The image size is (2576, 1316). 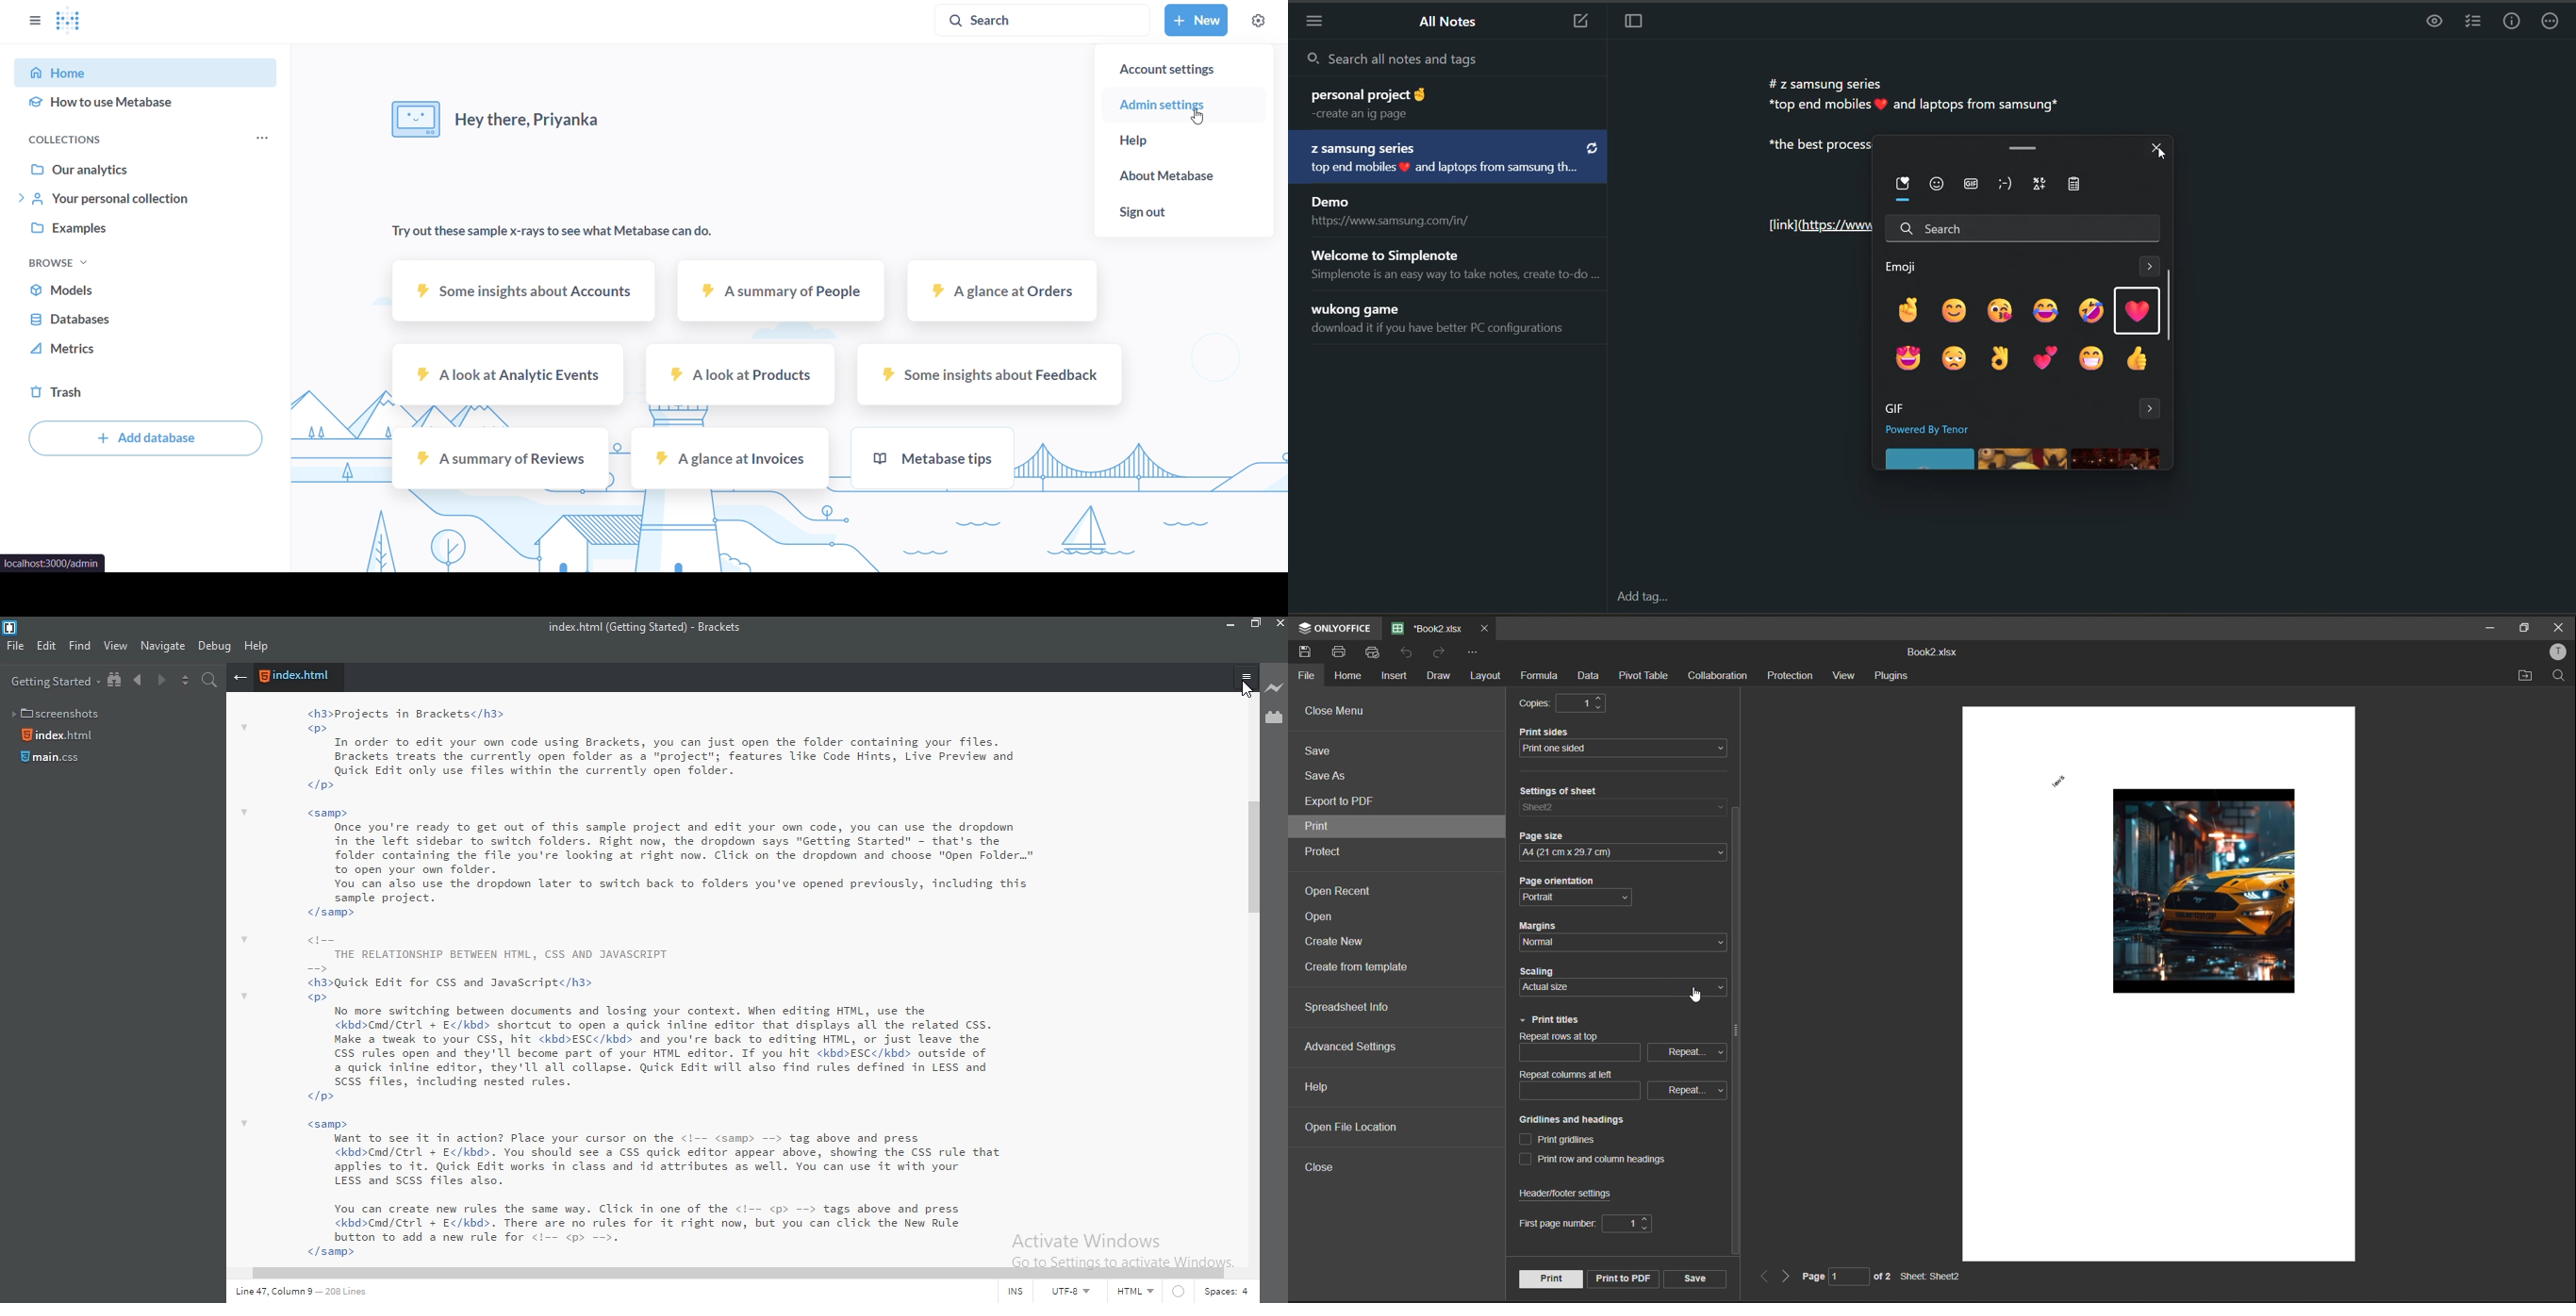 I want to click on view, so click(x=1846, y=676).